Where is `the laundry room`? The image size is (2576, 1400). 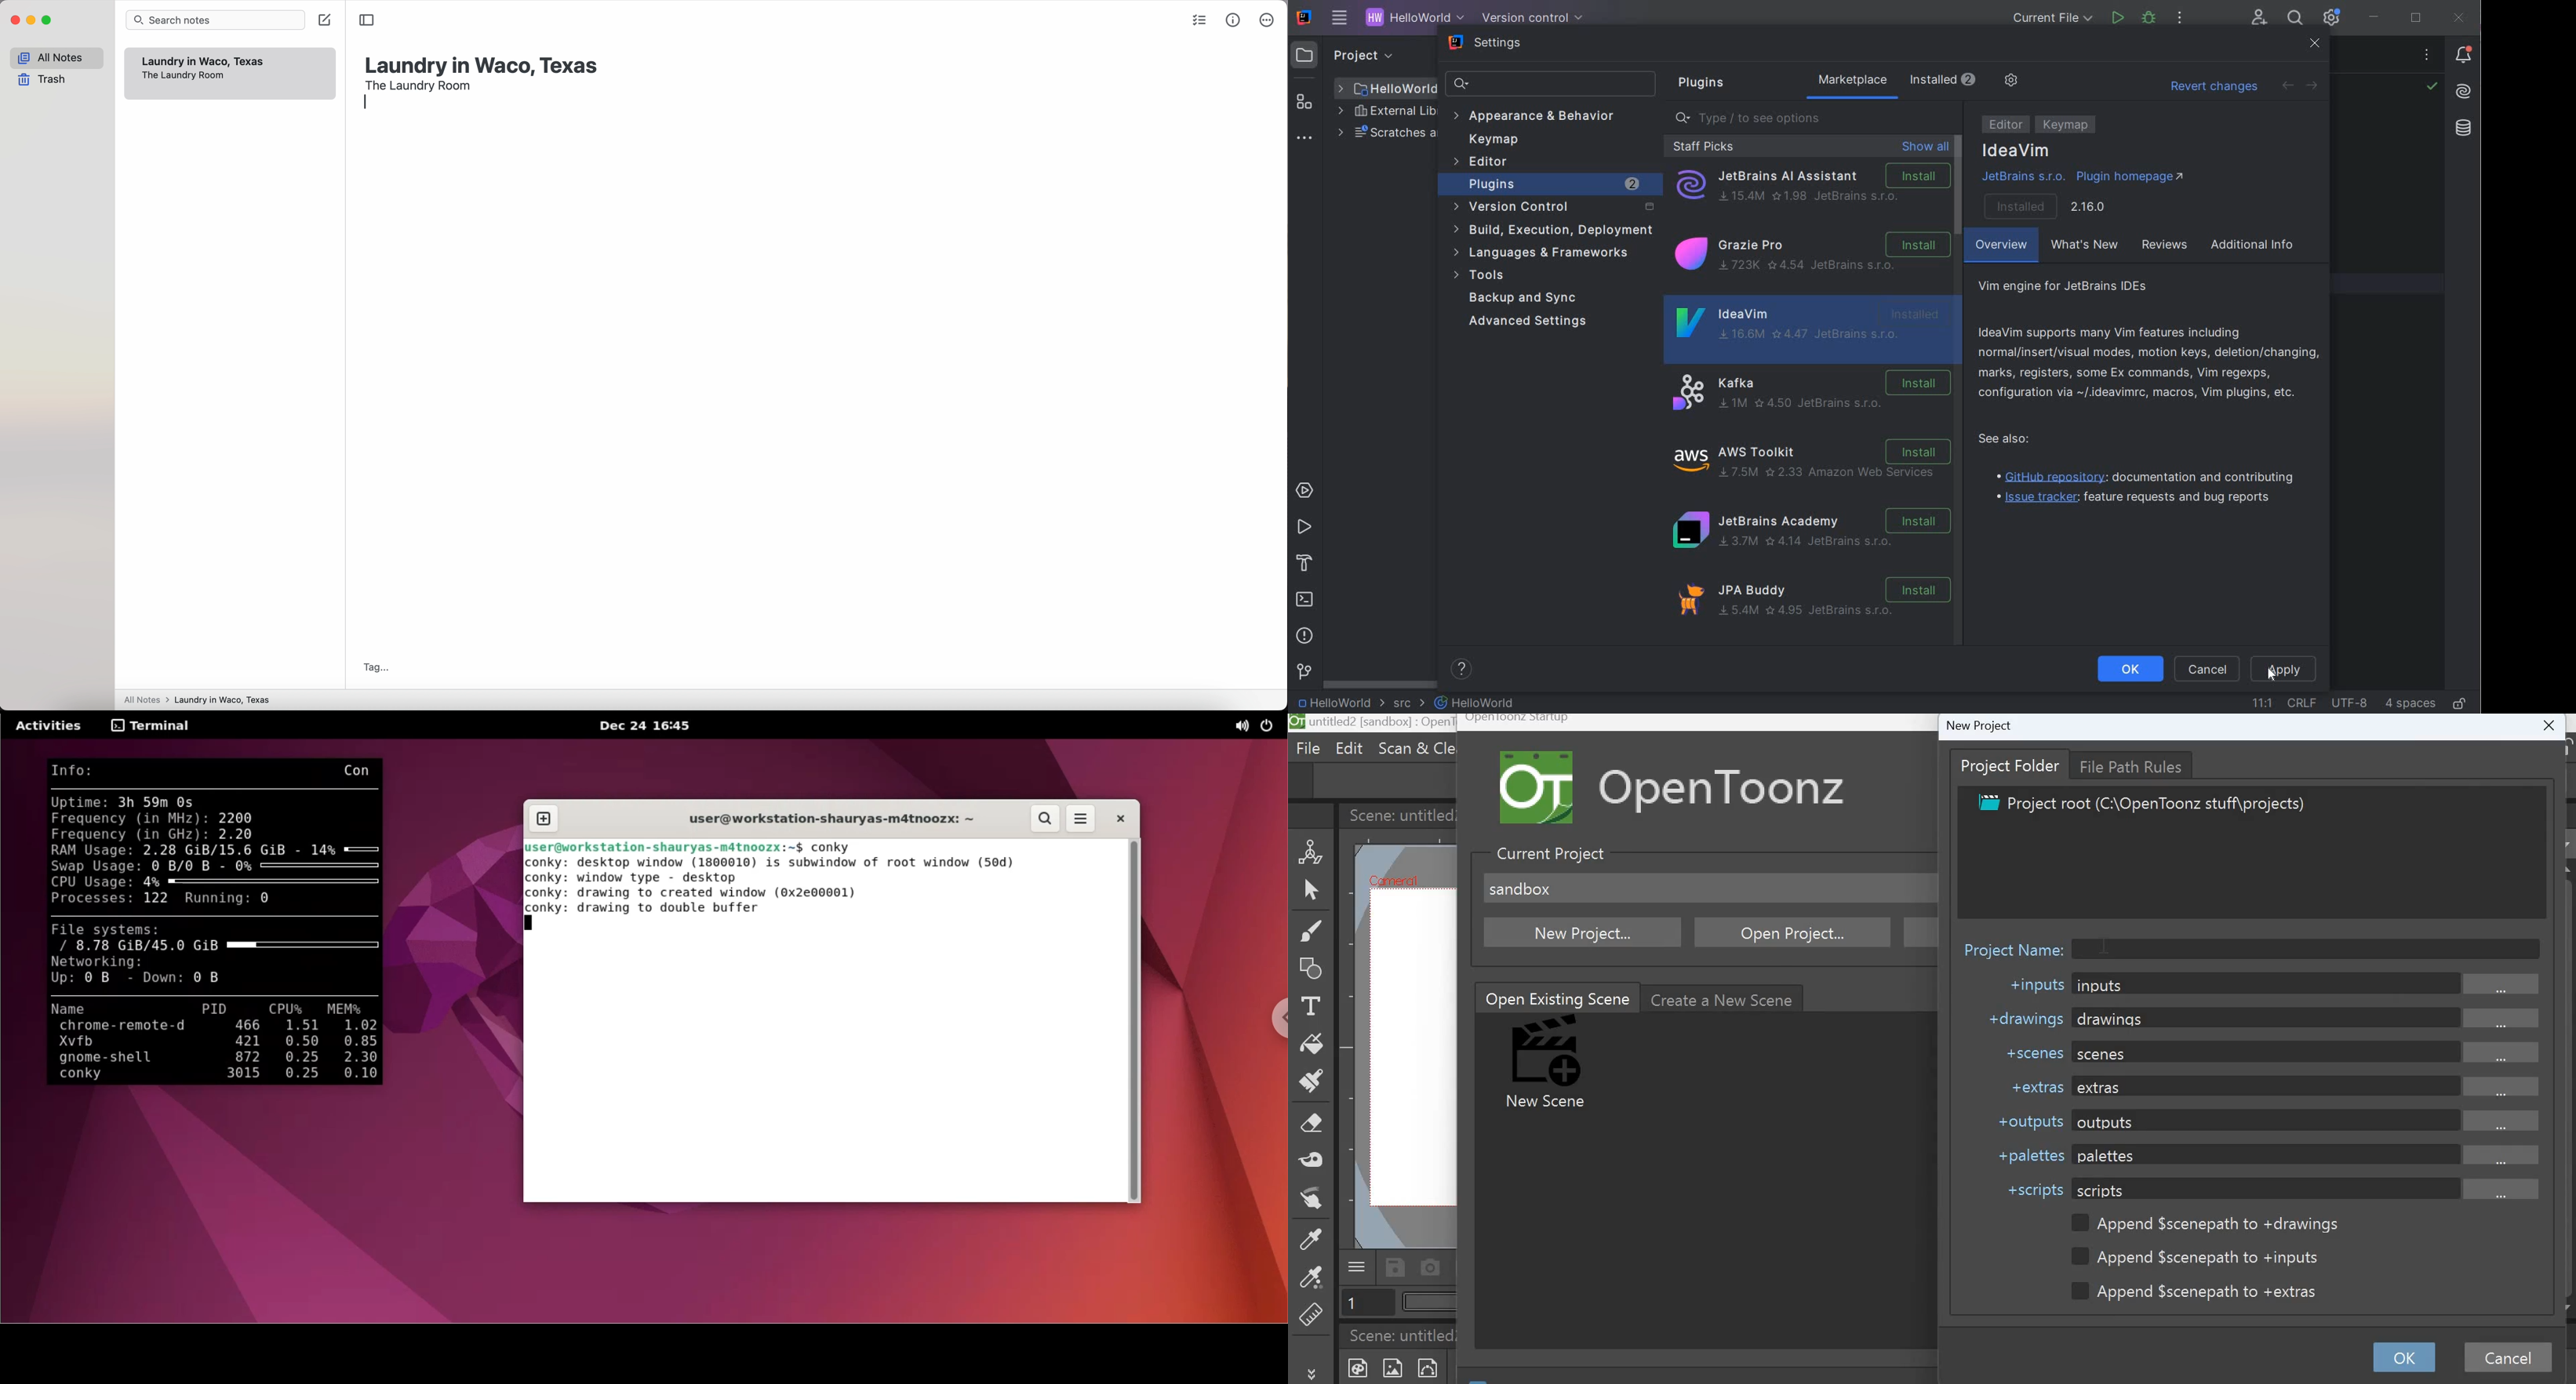 the laundry room is located at coordinates (183, 76).